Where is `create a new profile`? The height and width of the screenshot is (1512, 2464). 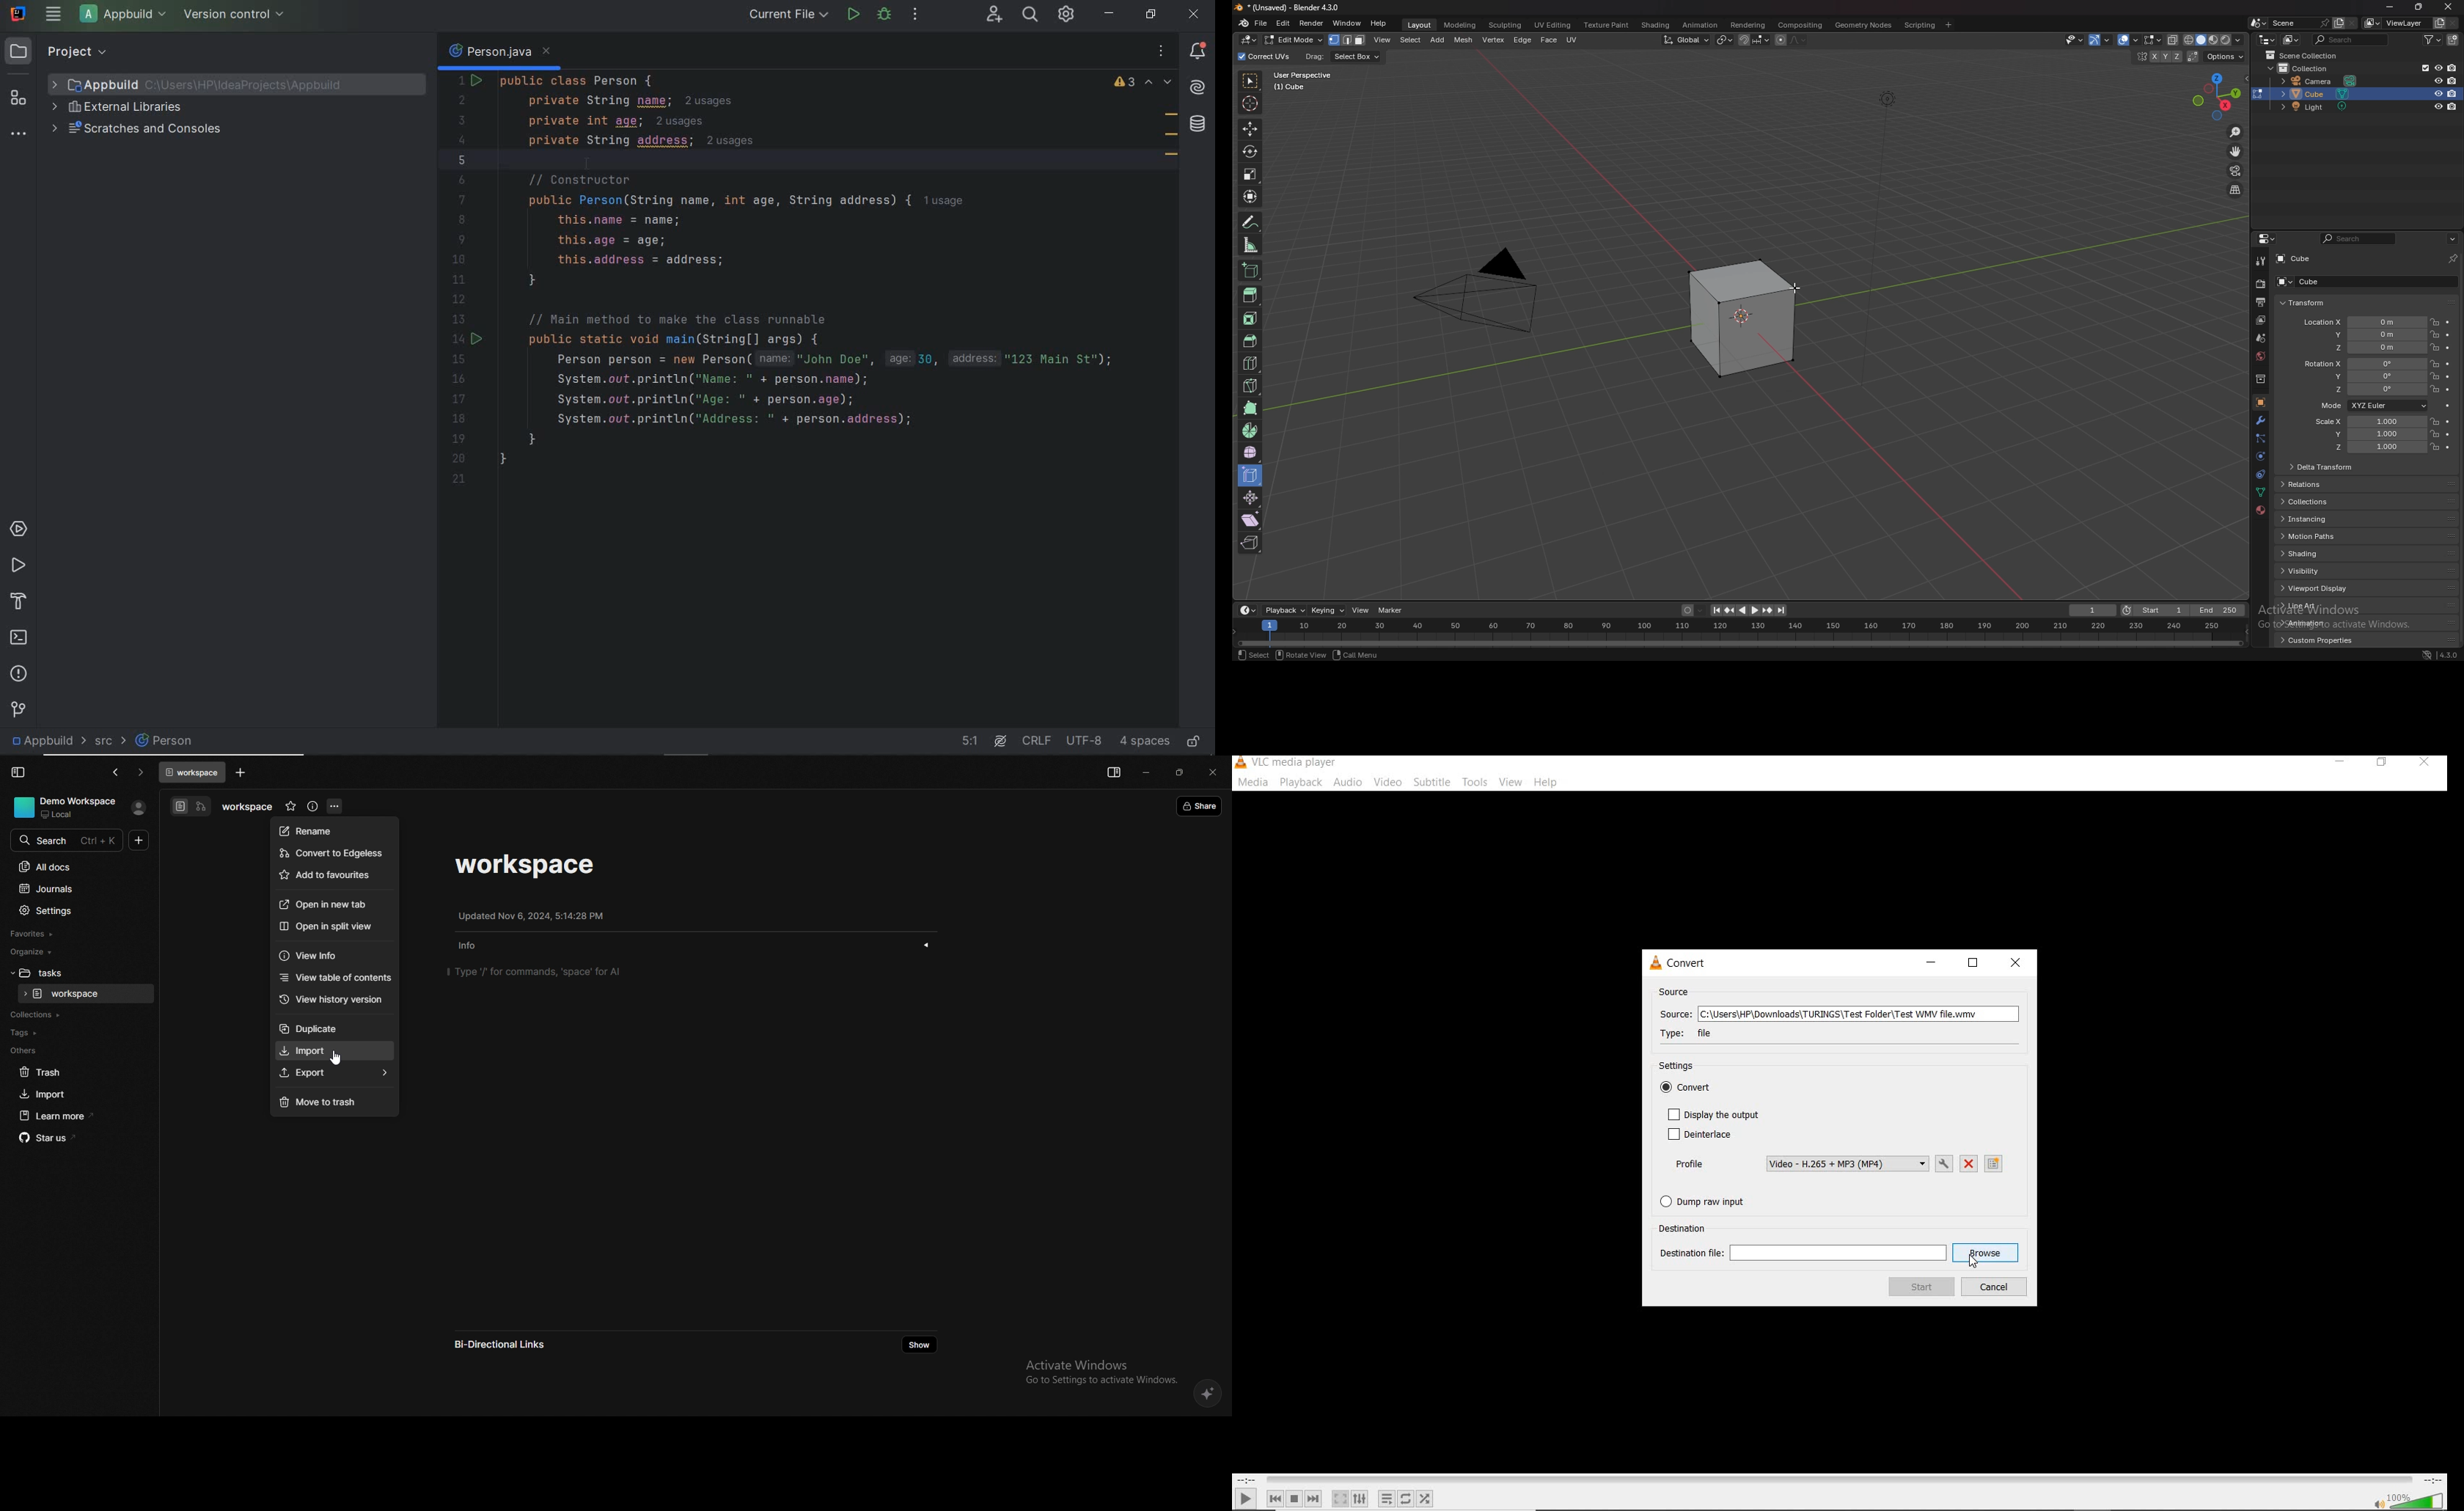
create a new profile is located at coordinates (1995, 1164).